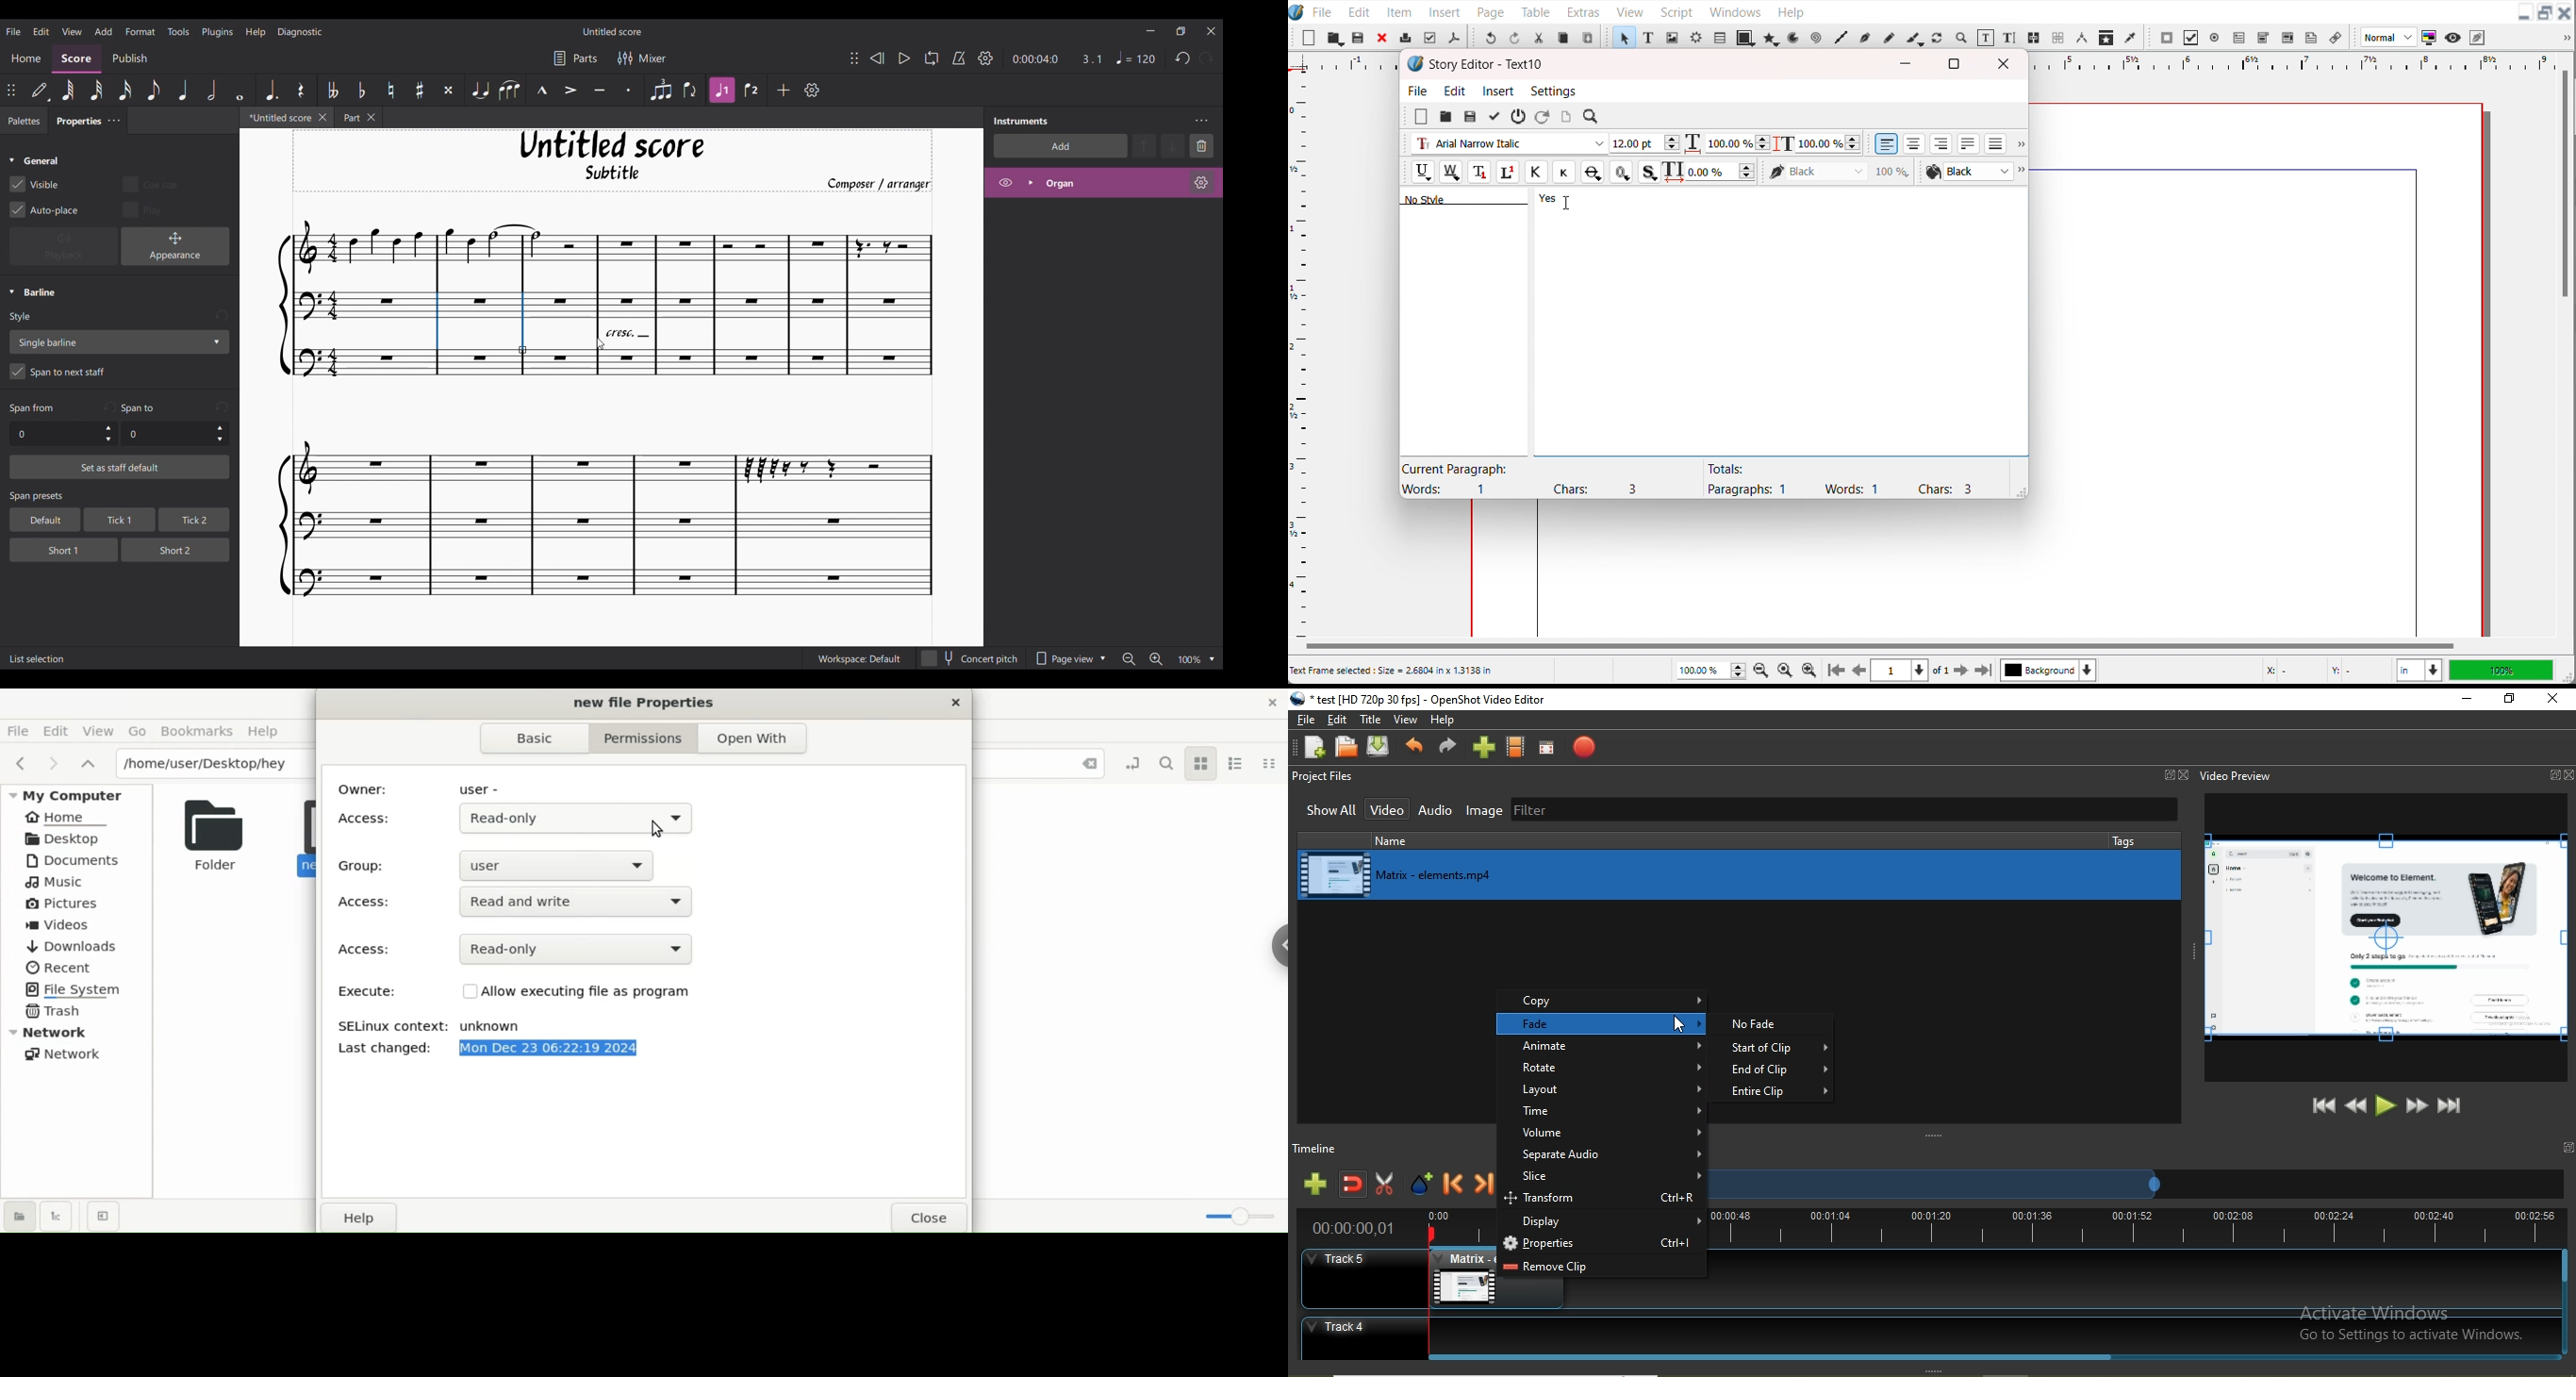 This screenshot has width=2576, height=1400. I want to click on 16th note, so click(126, 90).